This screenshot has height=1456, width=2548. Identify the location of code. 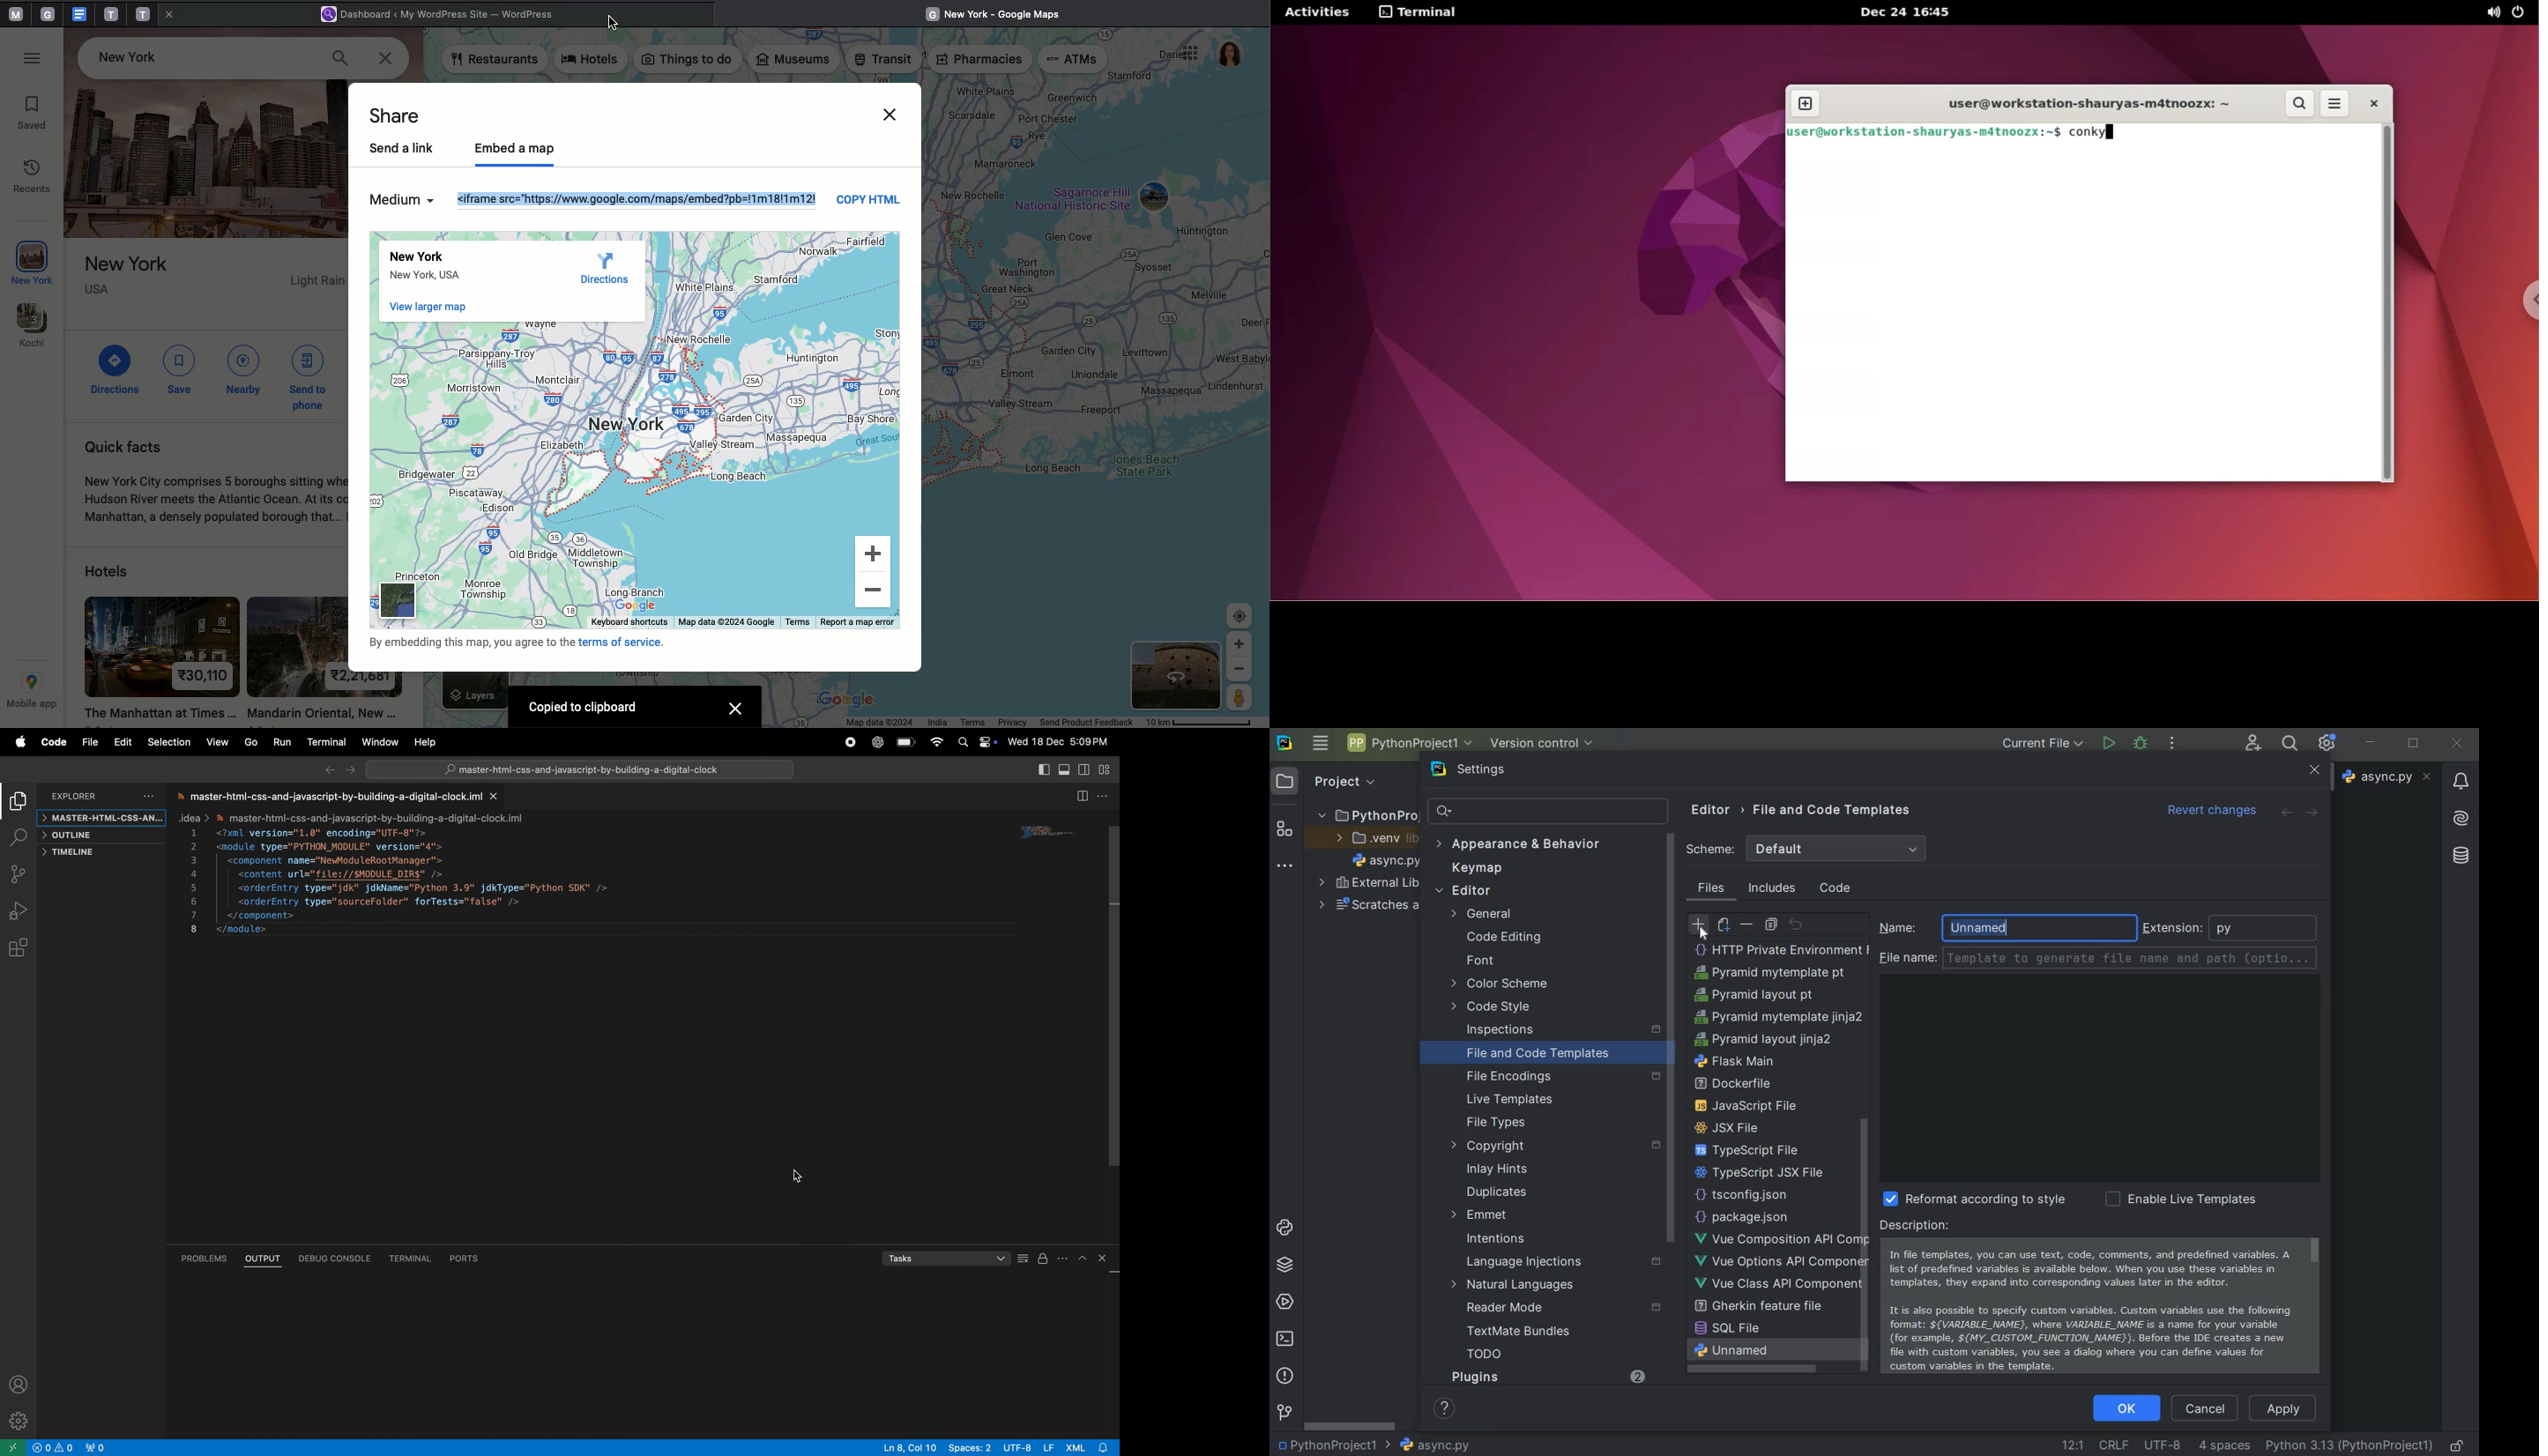
(1838, 889).